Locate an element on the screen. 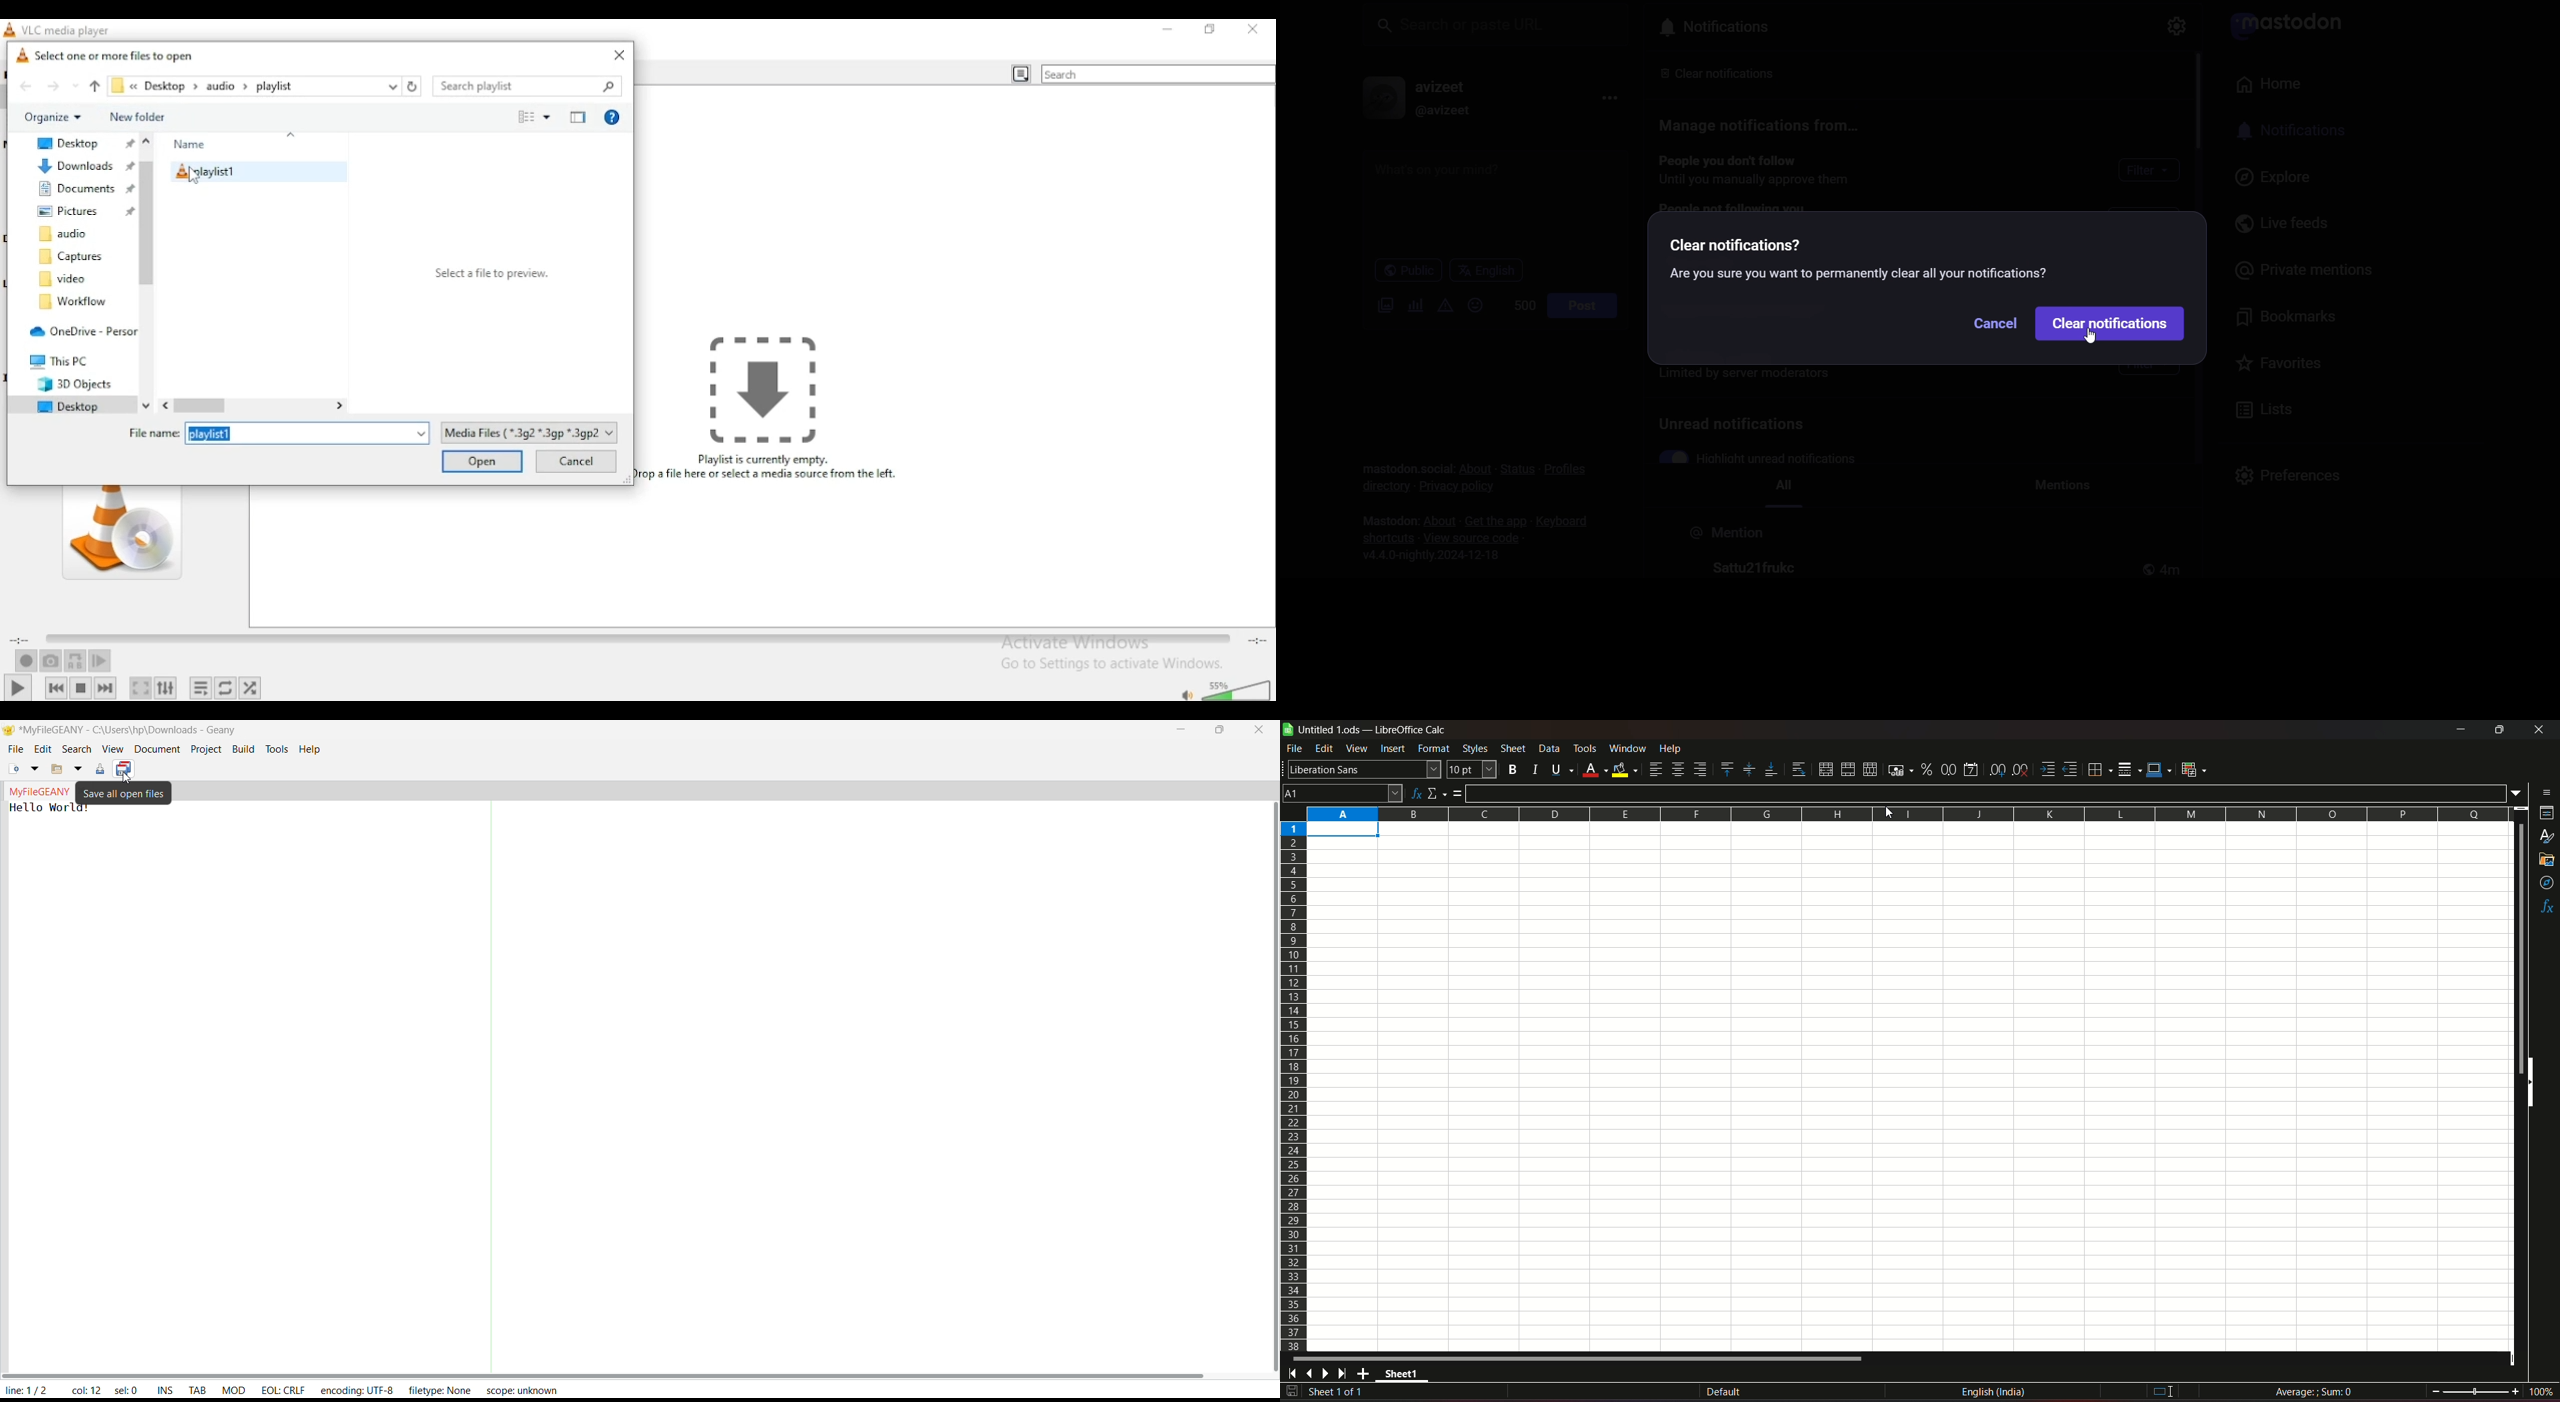 This screenshot has height=1428, width=2576. audio is located at coordinates (80, 233).